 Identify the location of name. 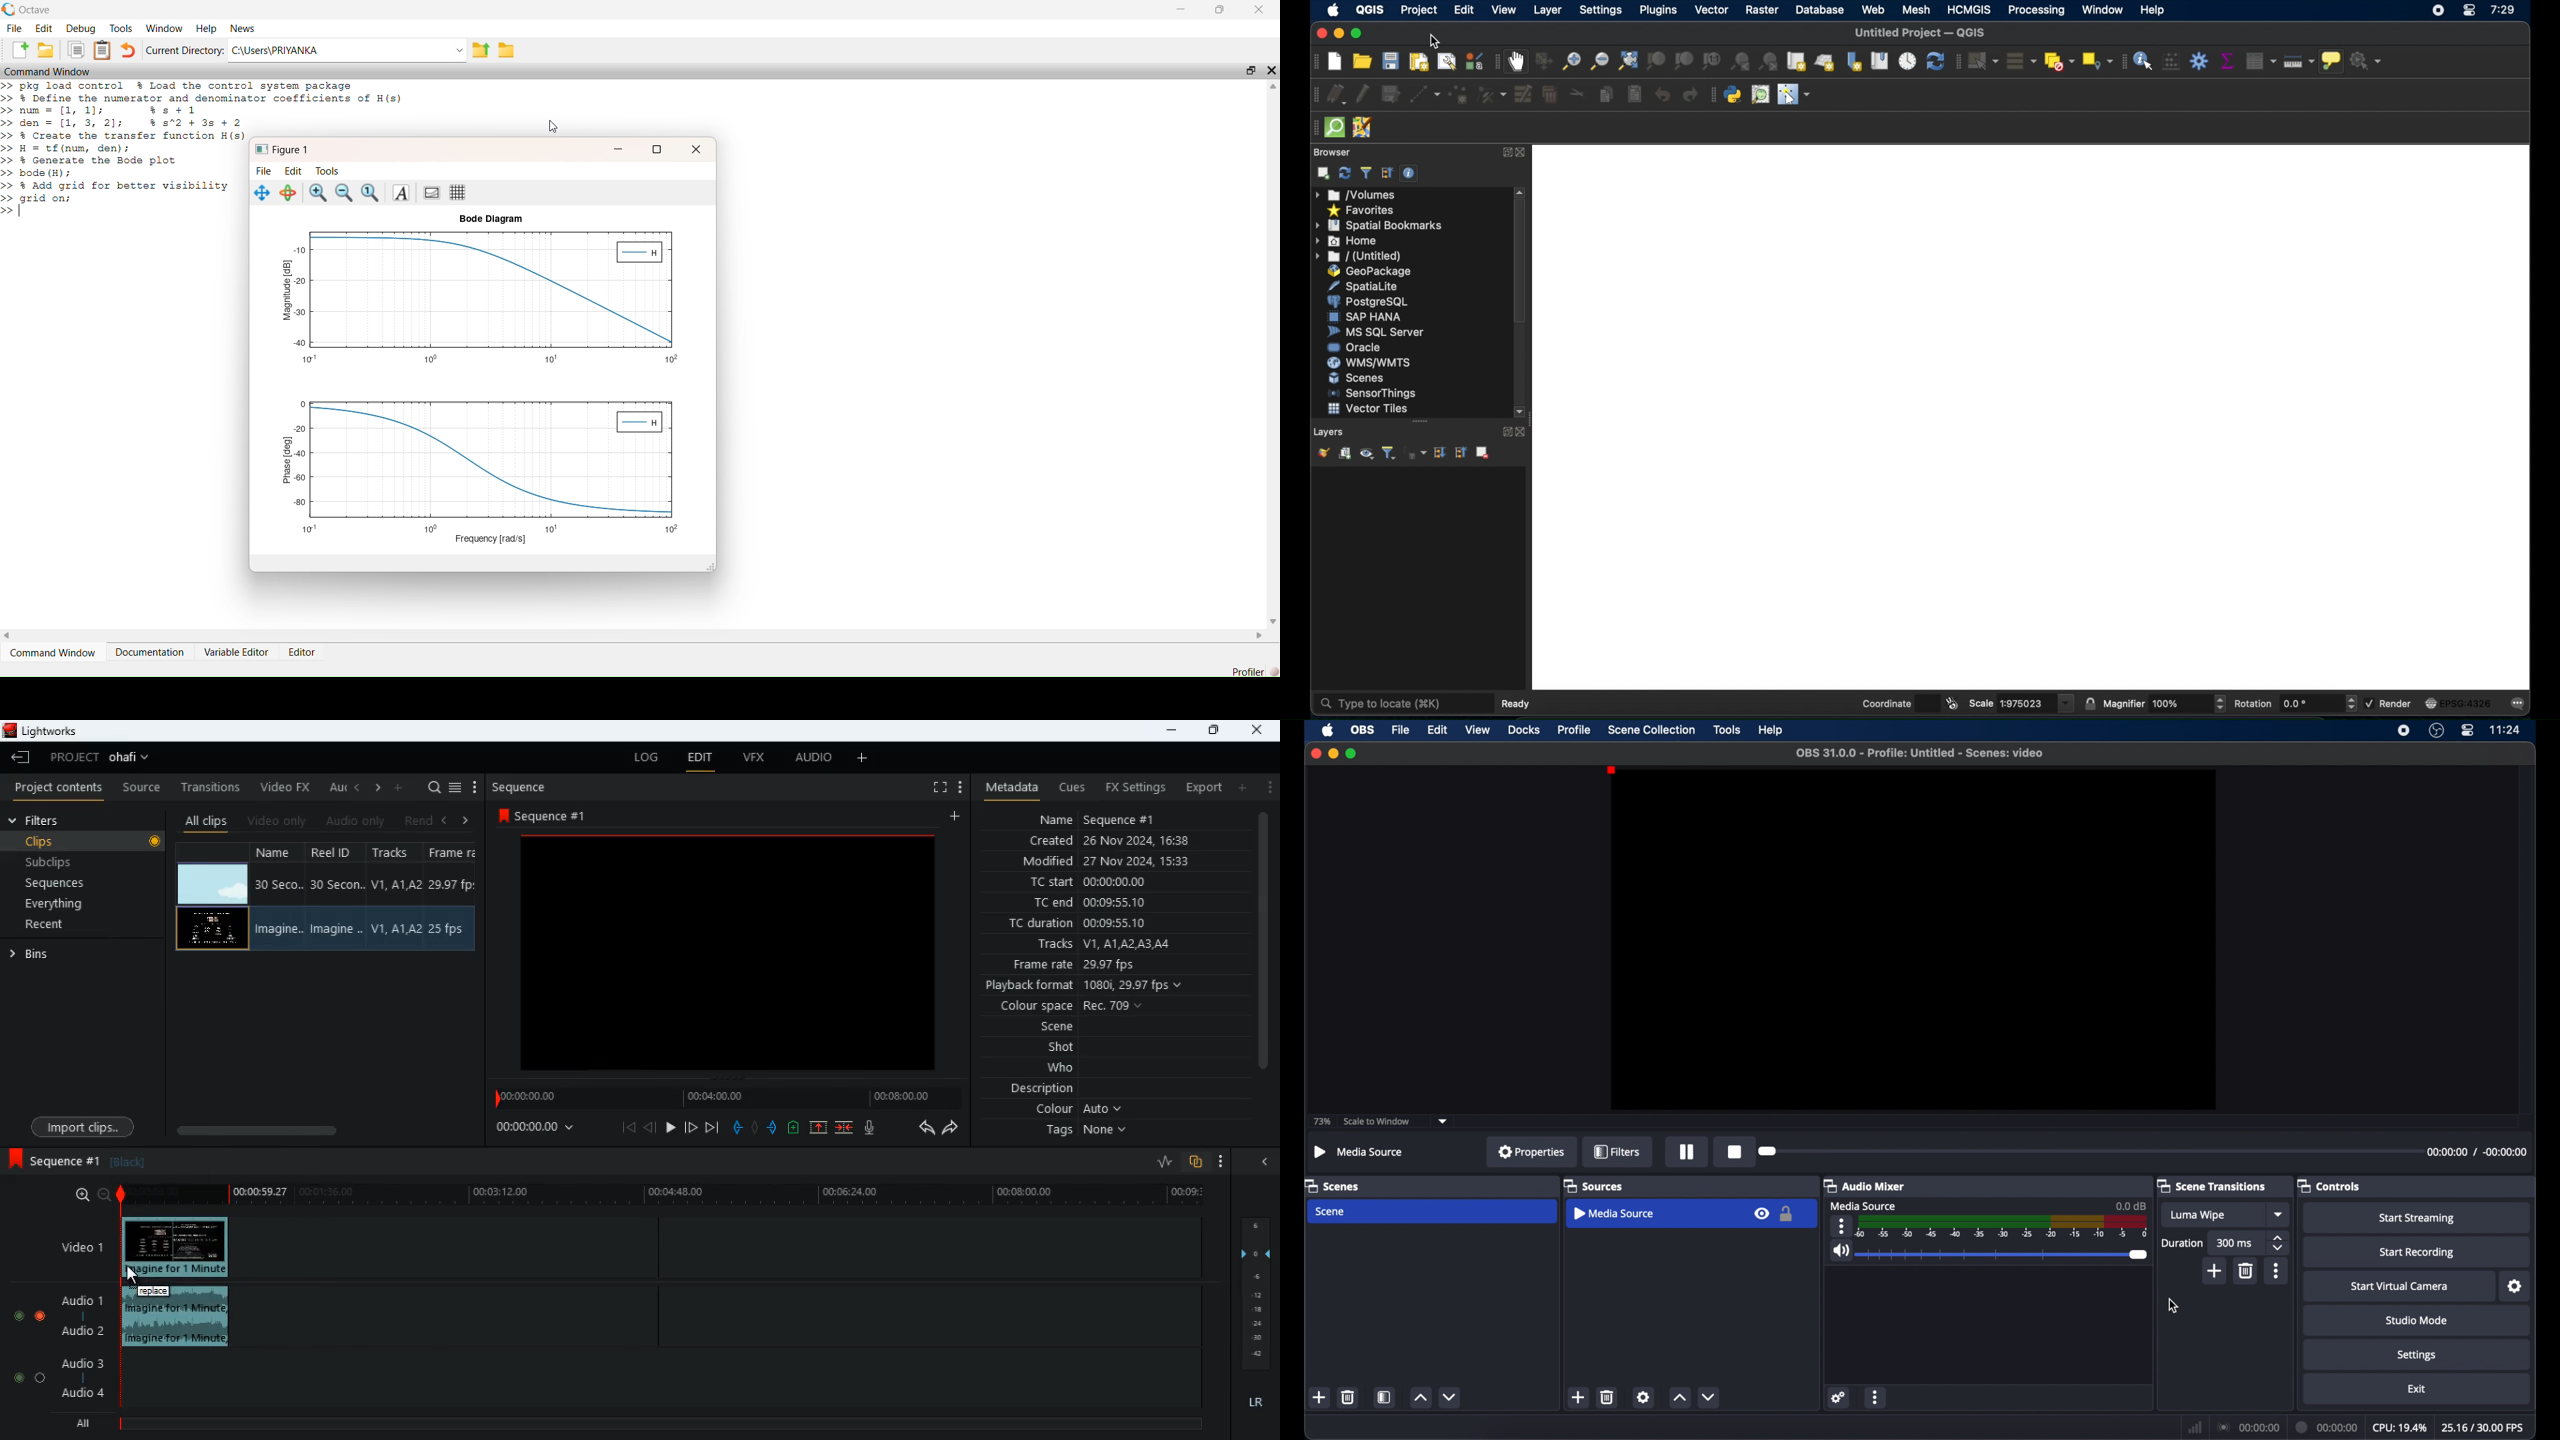
(278, 854).